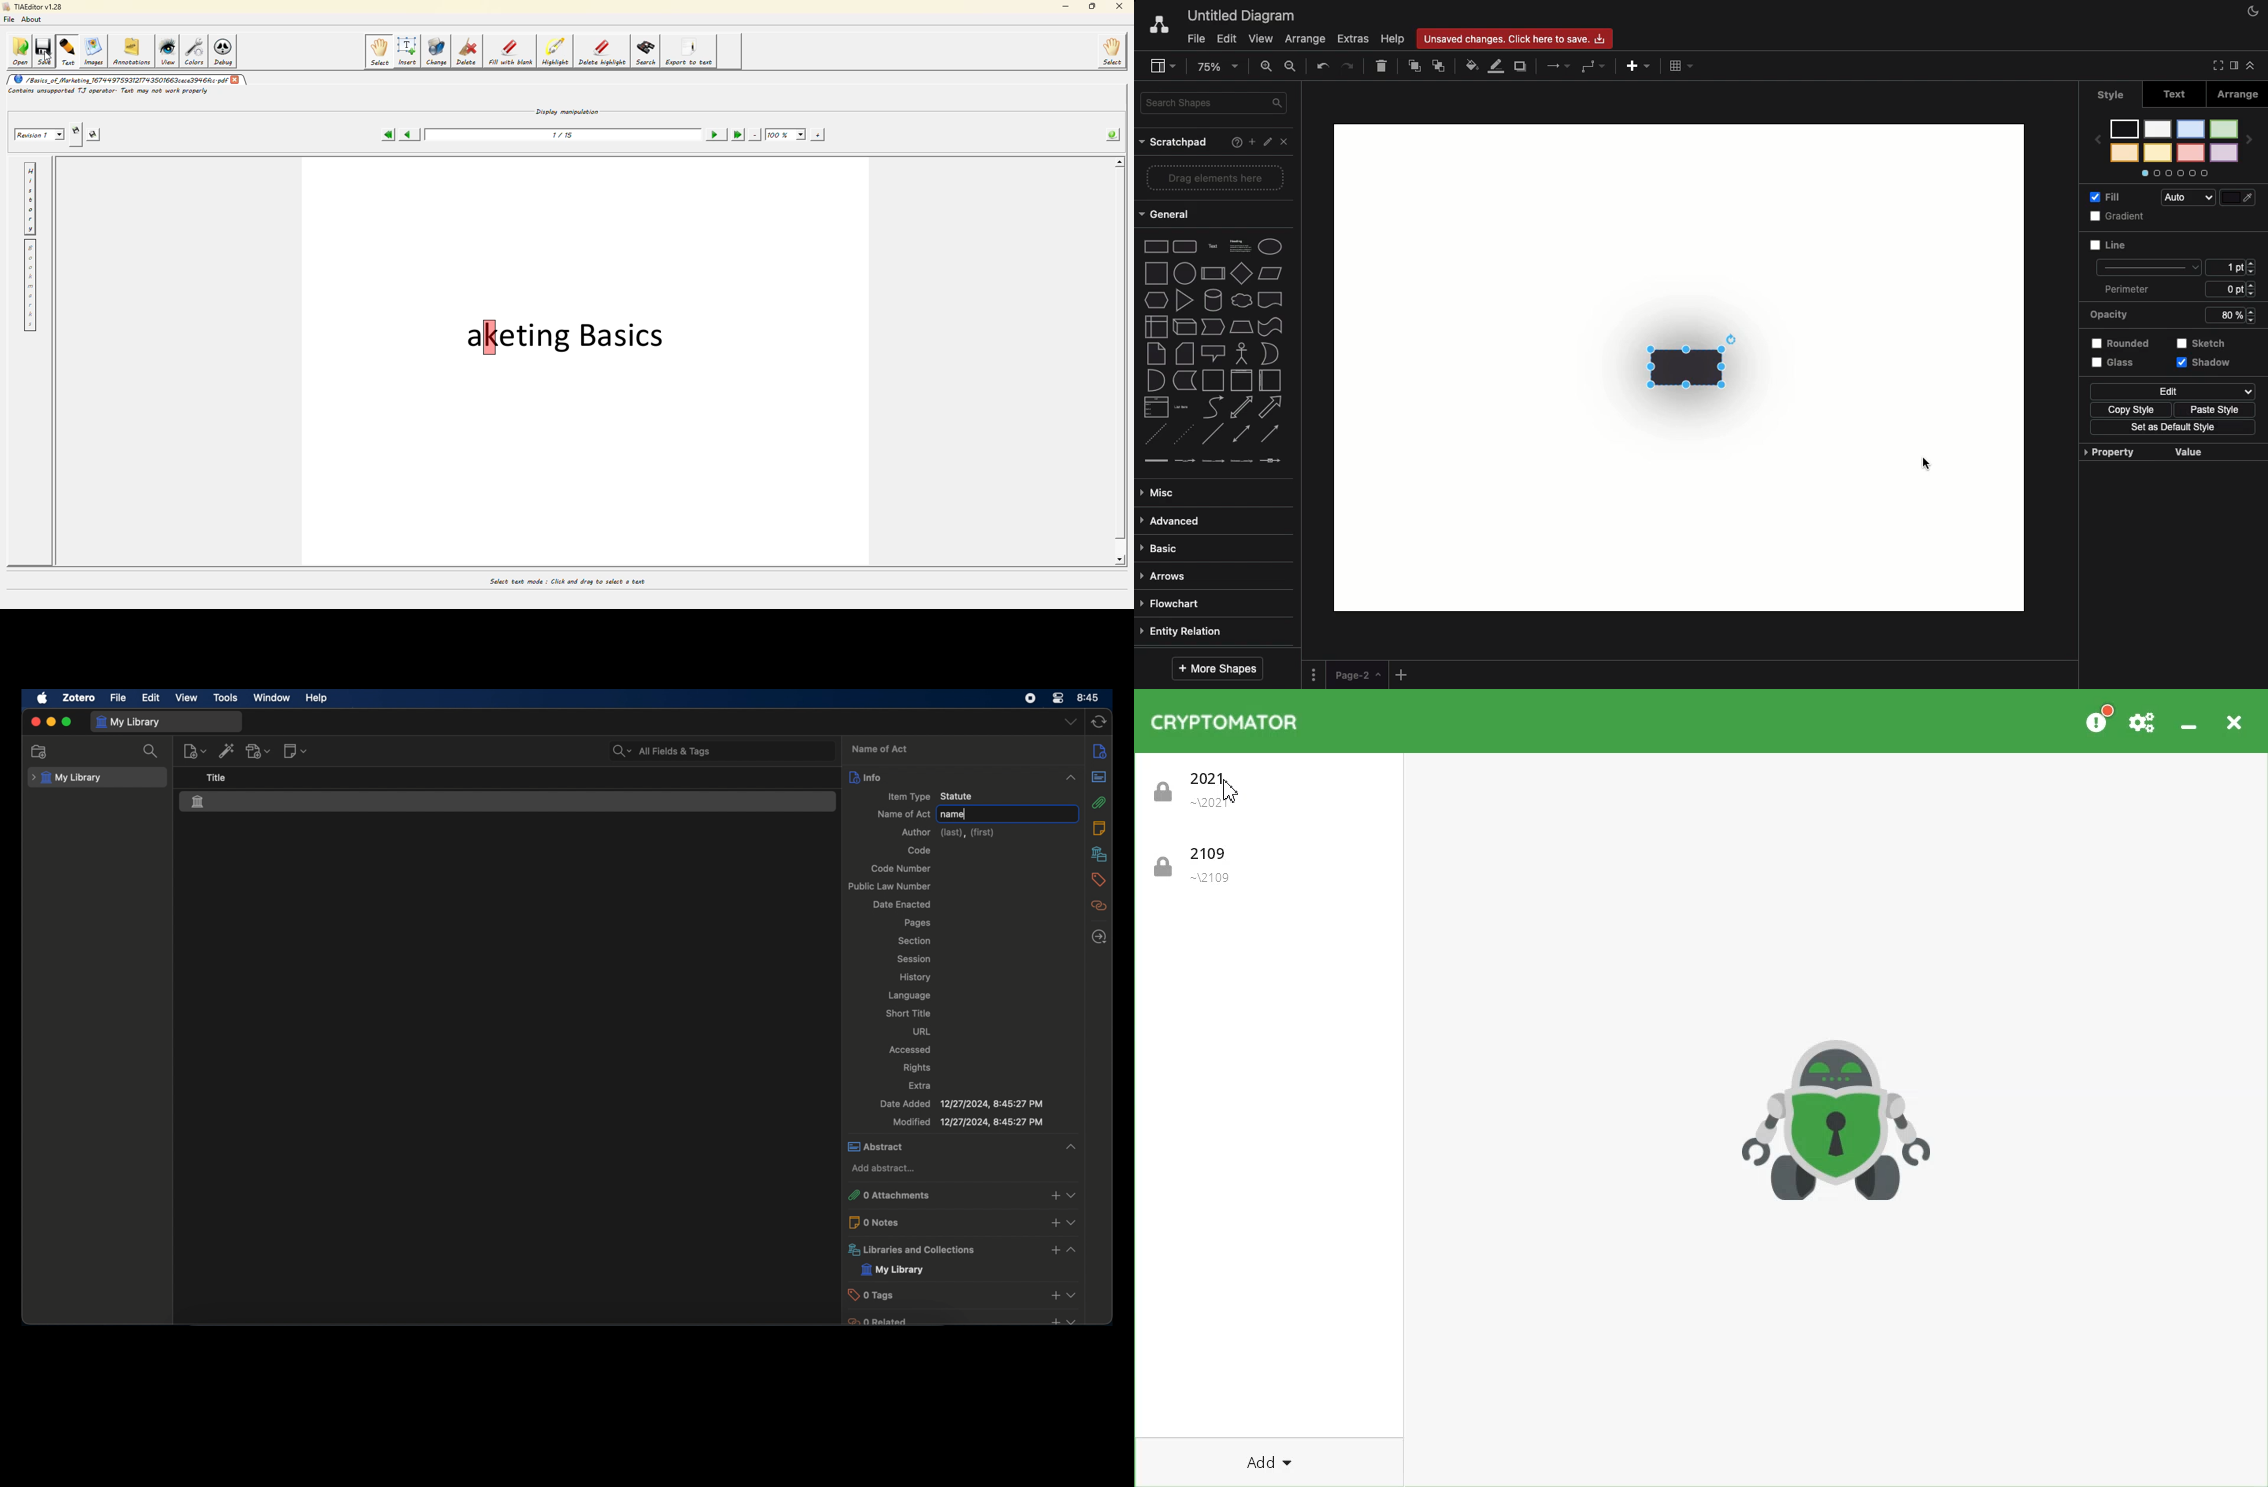 The width and height of the screenshot is (2268, 1512). What do you see at coordinates (1240, 249) in the screenshot?
I see `Heading` at bounding box center [1240, 249].